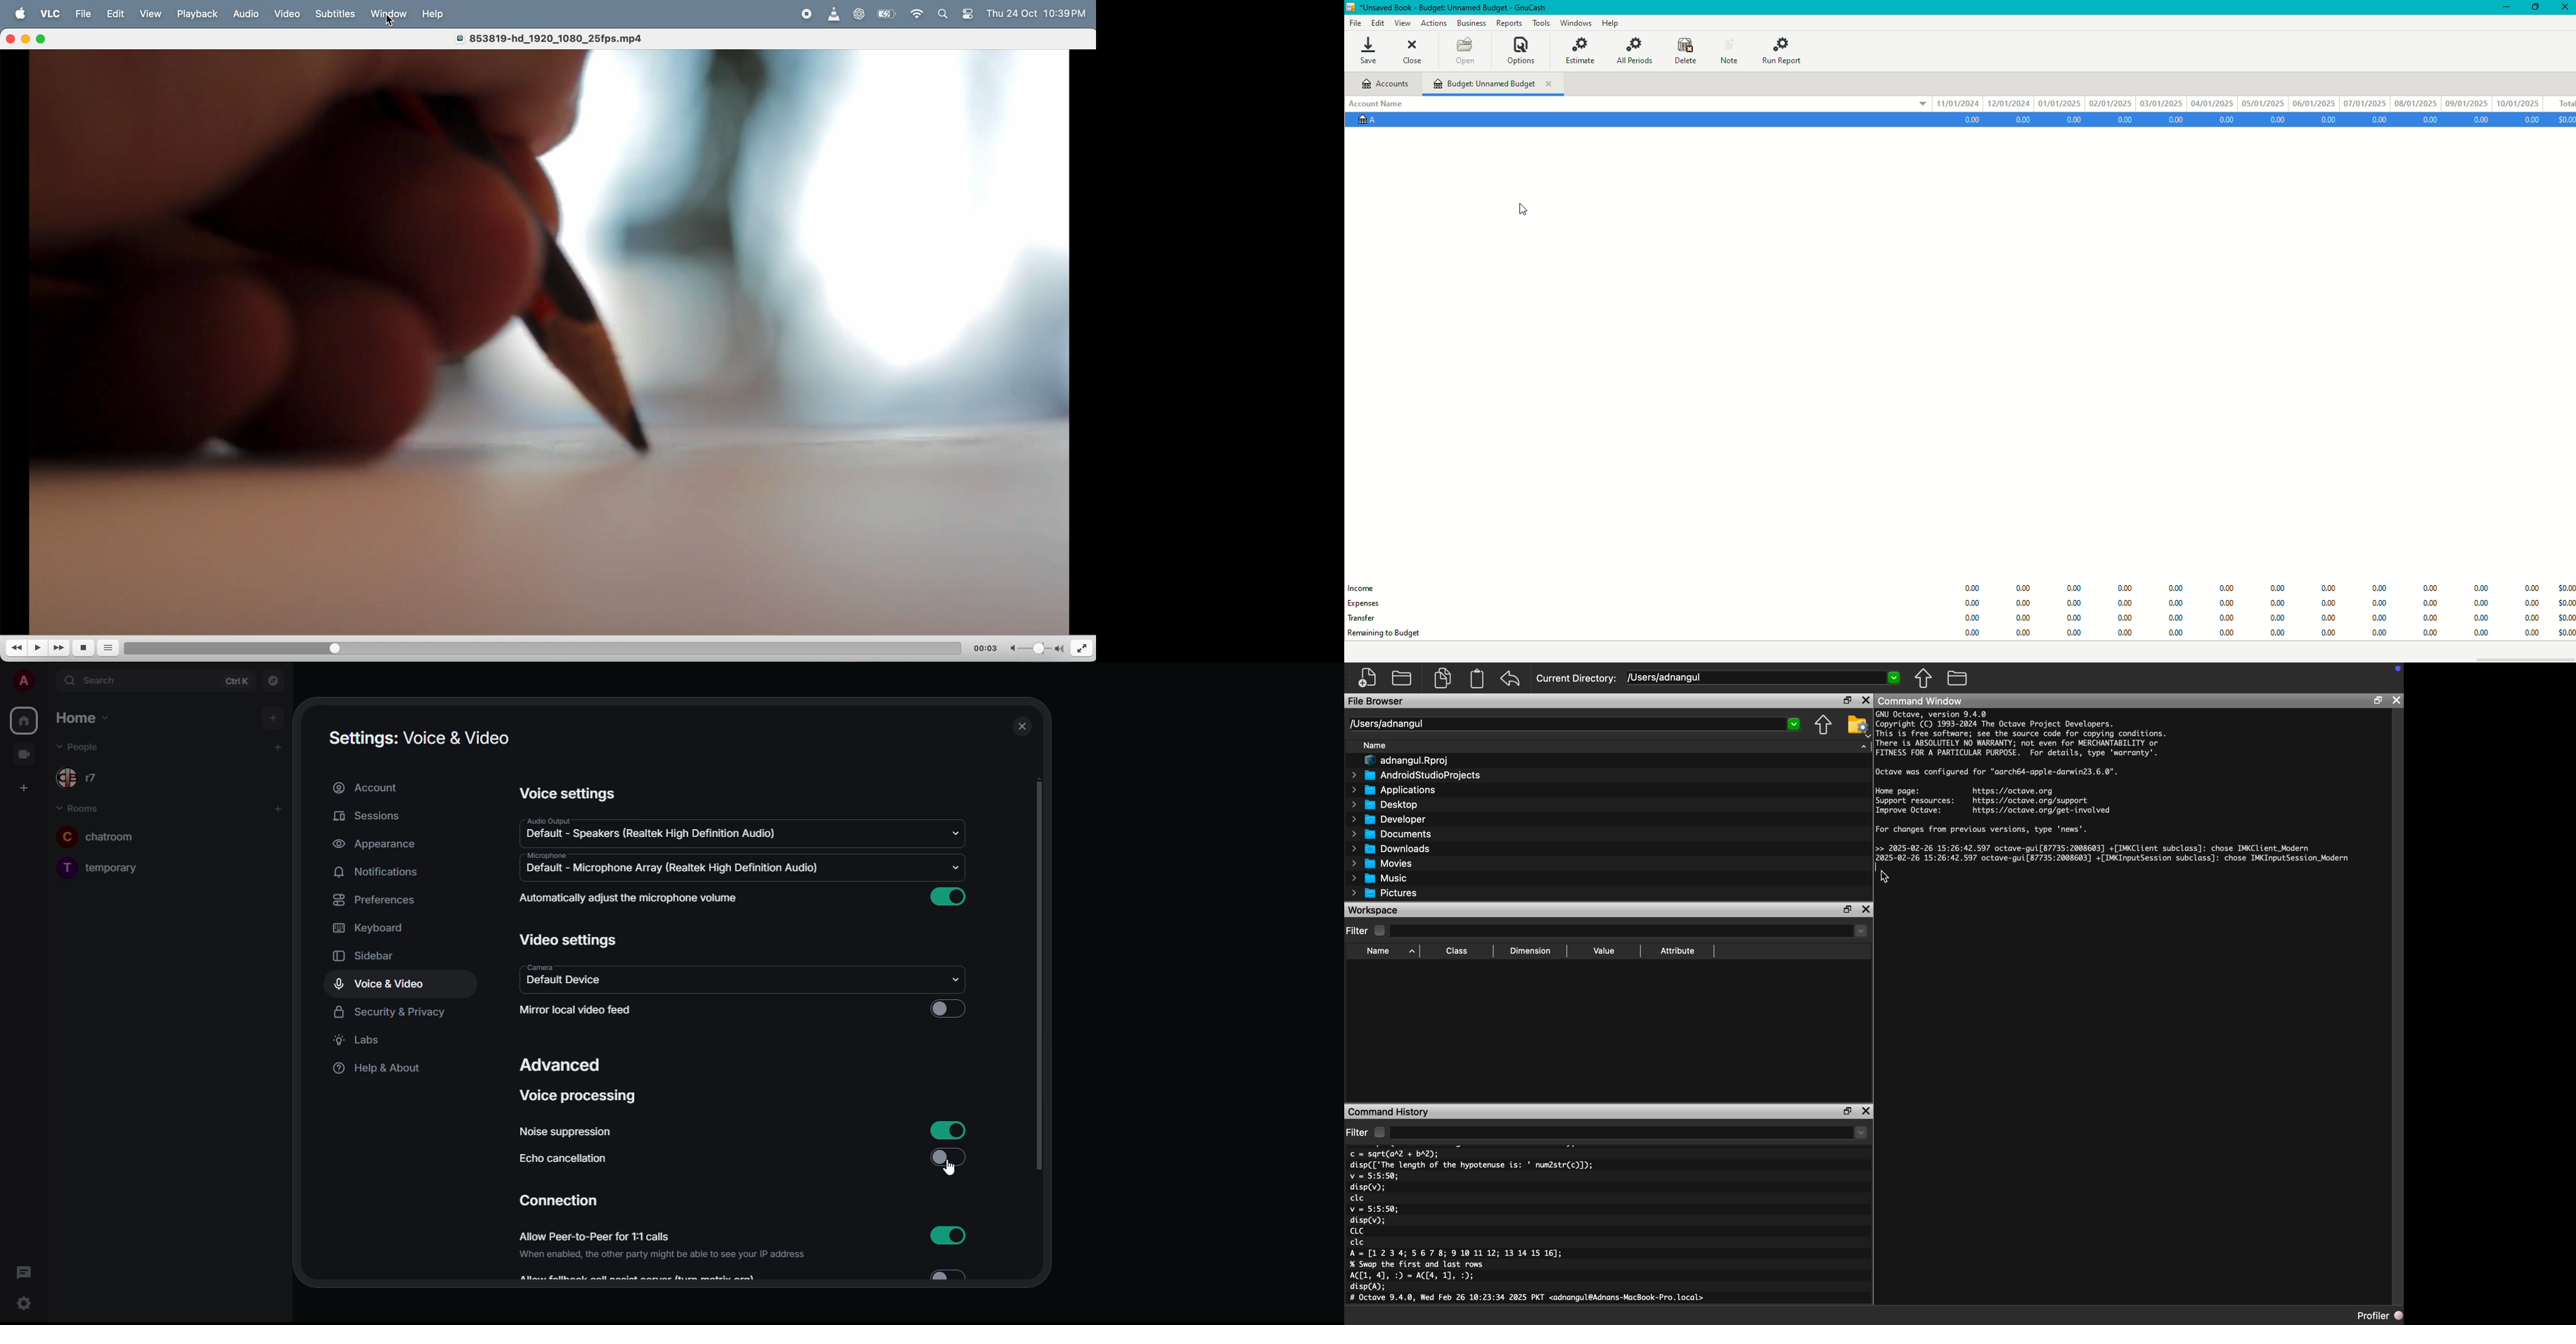 The image size is (2576, 1344). Describe the element at coordinates (1958, 678) in the screenshot. I see `Folder` at that location.